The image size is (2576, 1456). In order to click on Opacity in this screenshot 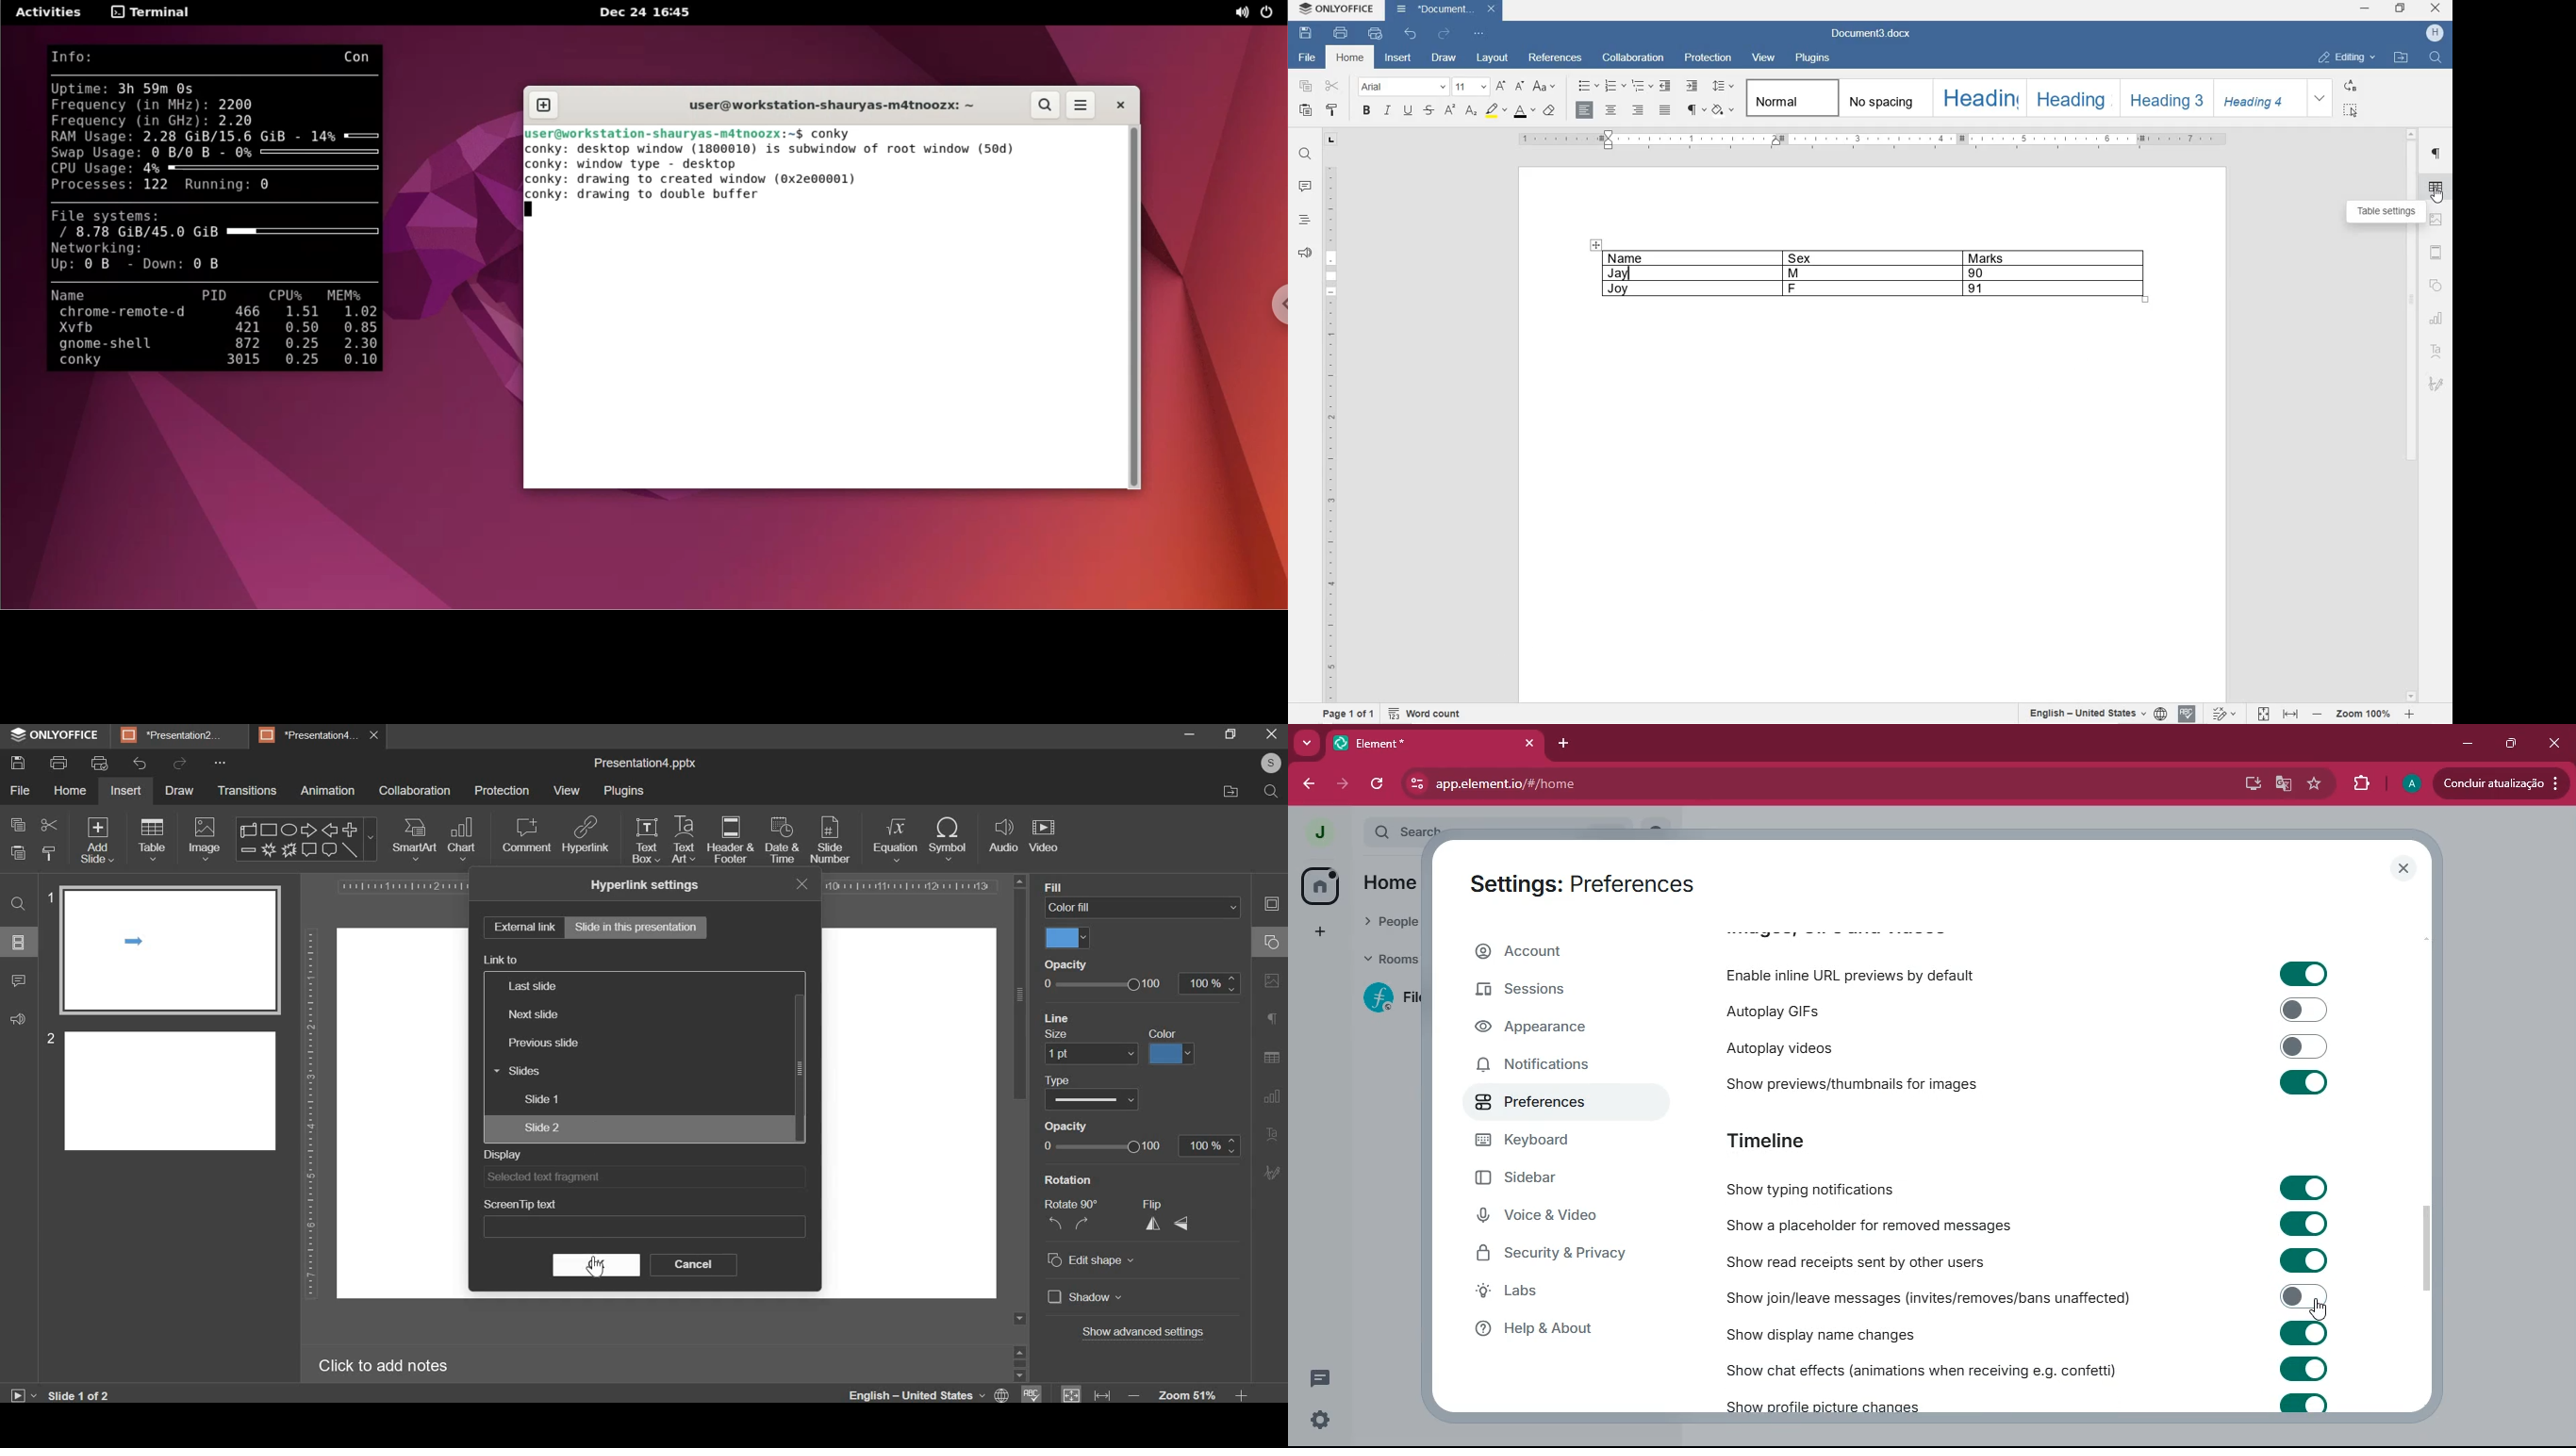, I will do `click(1064, 965)`.